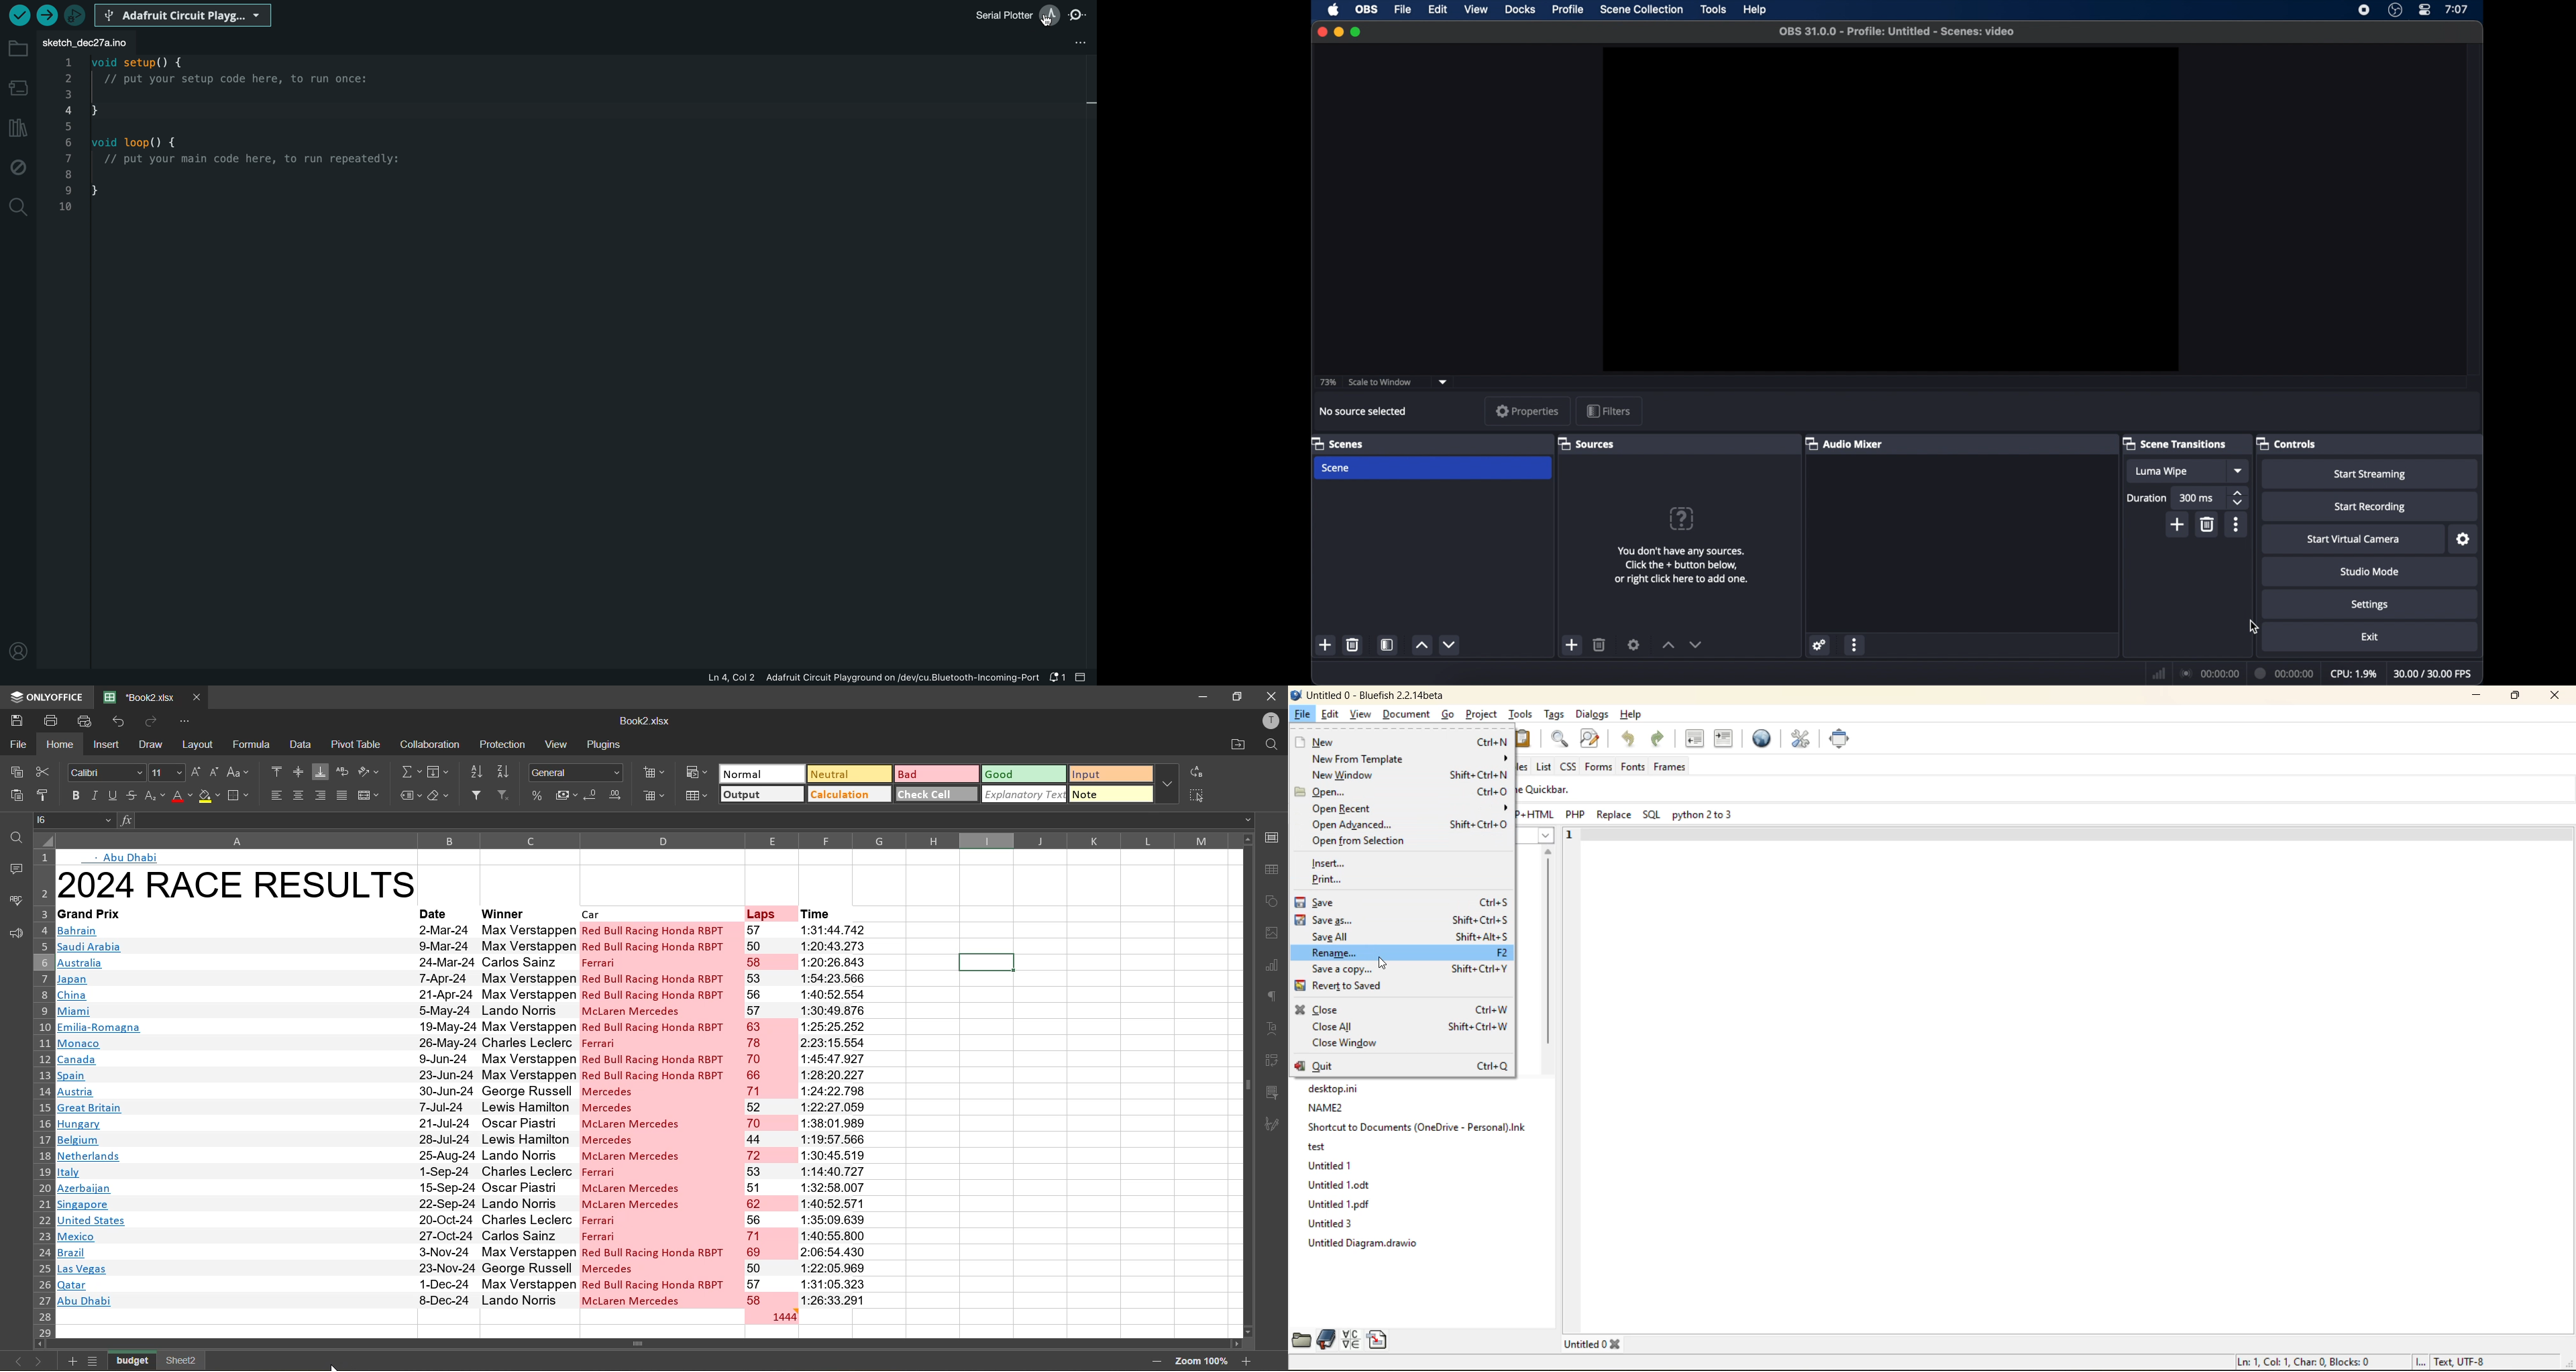 This screenshot has height=1372, width=2576. What do you see at coordinates (1328, 1224) in the screenshot?
I see `Untitled 3` at bounding box center [1328, 1224].